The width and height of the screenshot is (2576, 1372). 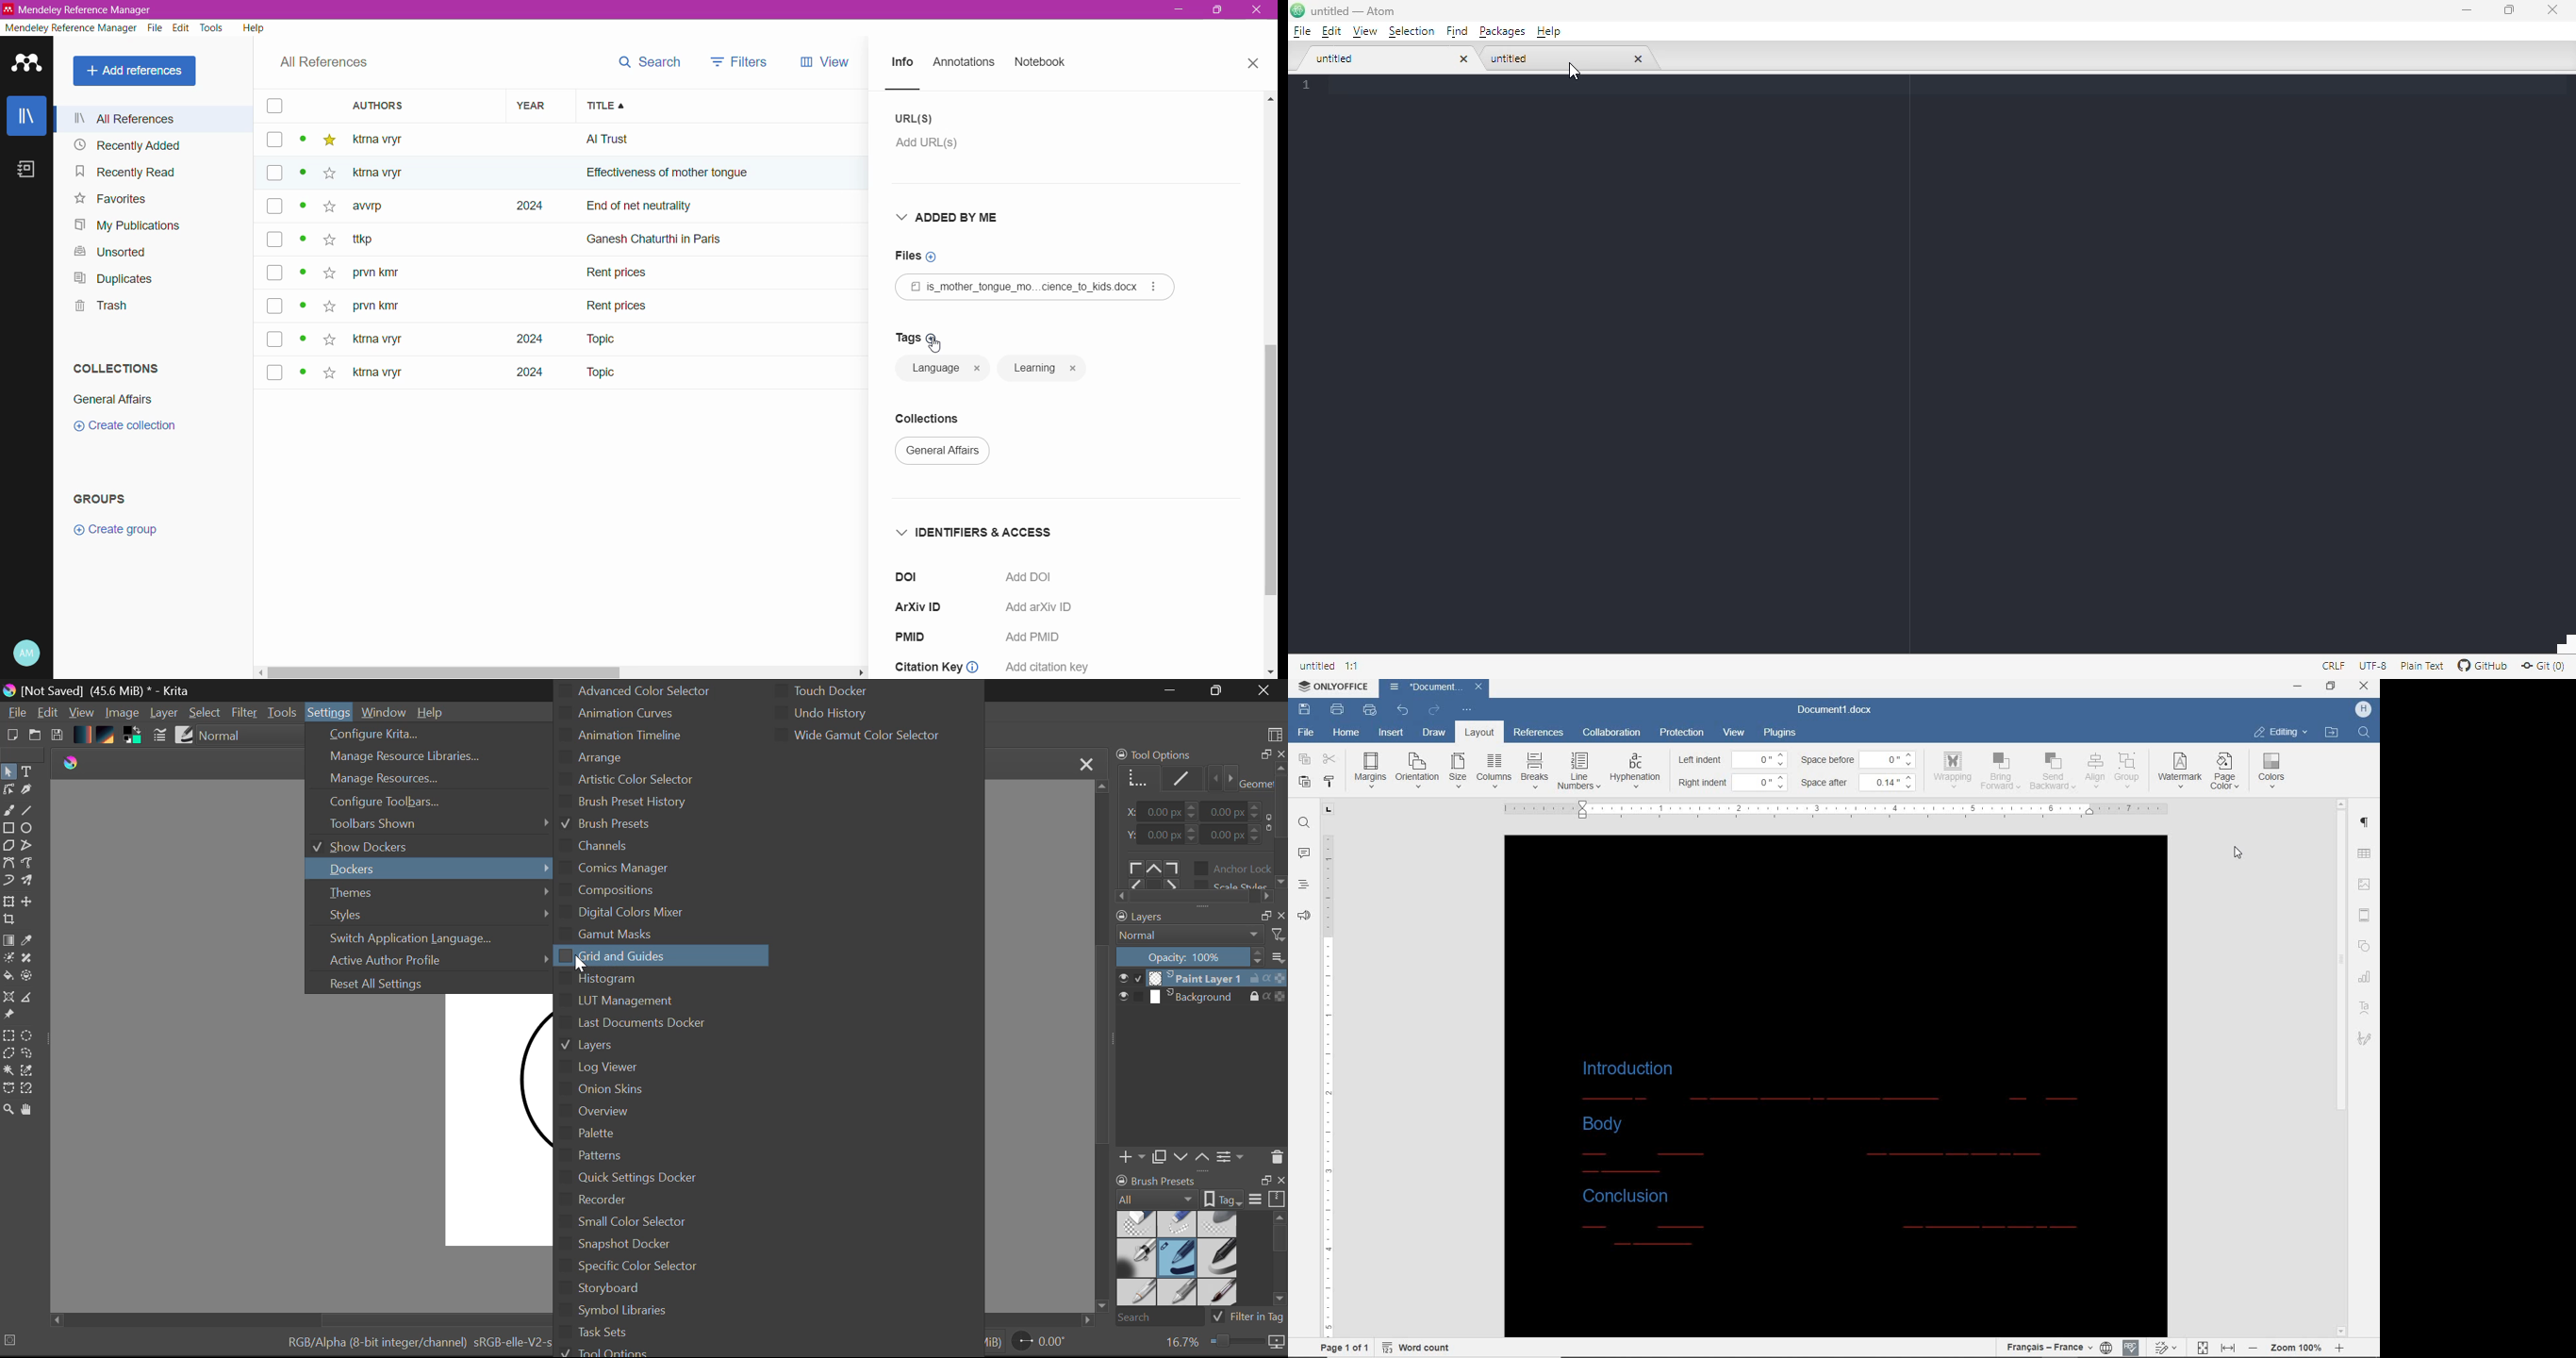 I want to click on Library, so click(x=26, y=115).